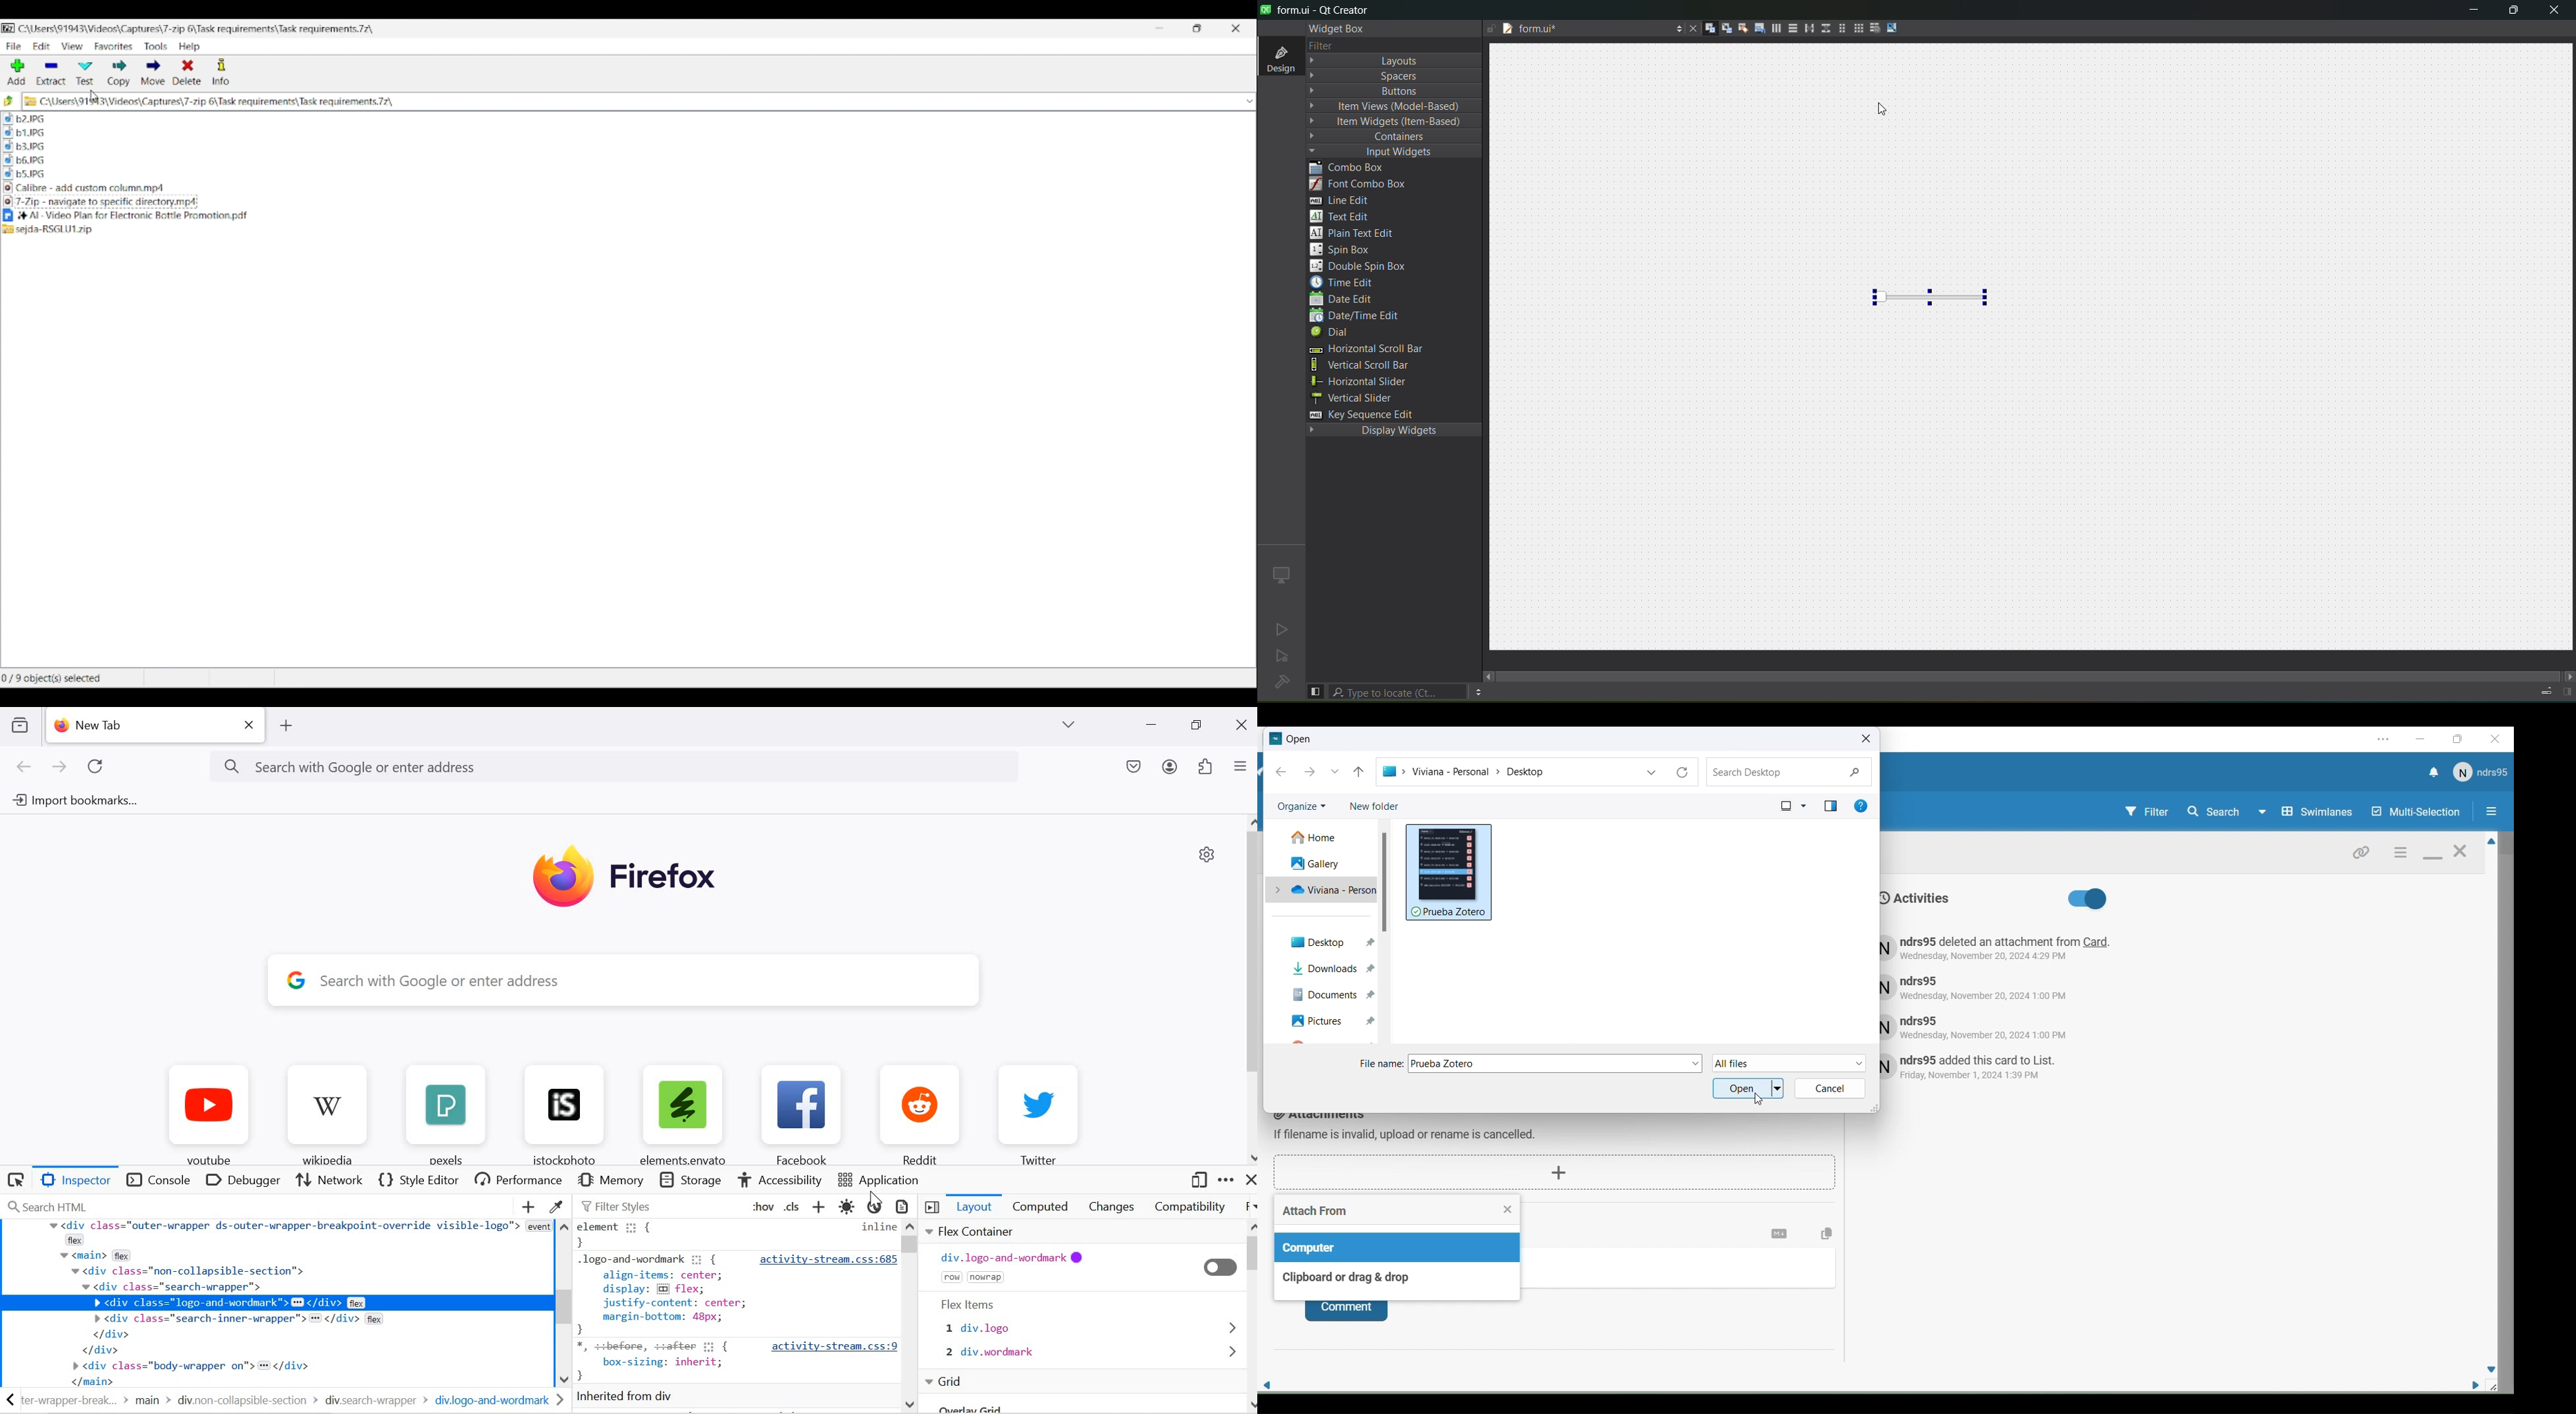 This screenshot has height=1428, width=2576. I want to click on Settings, so click(1778, 1234).